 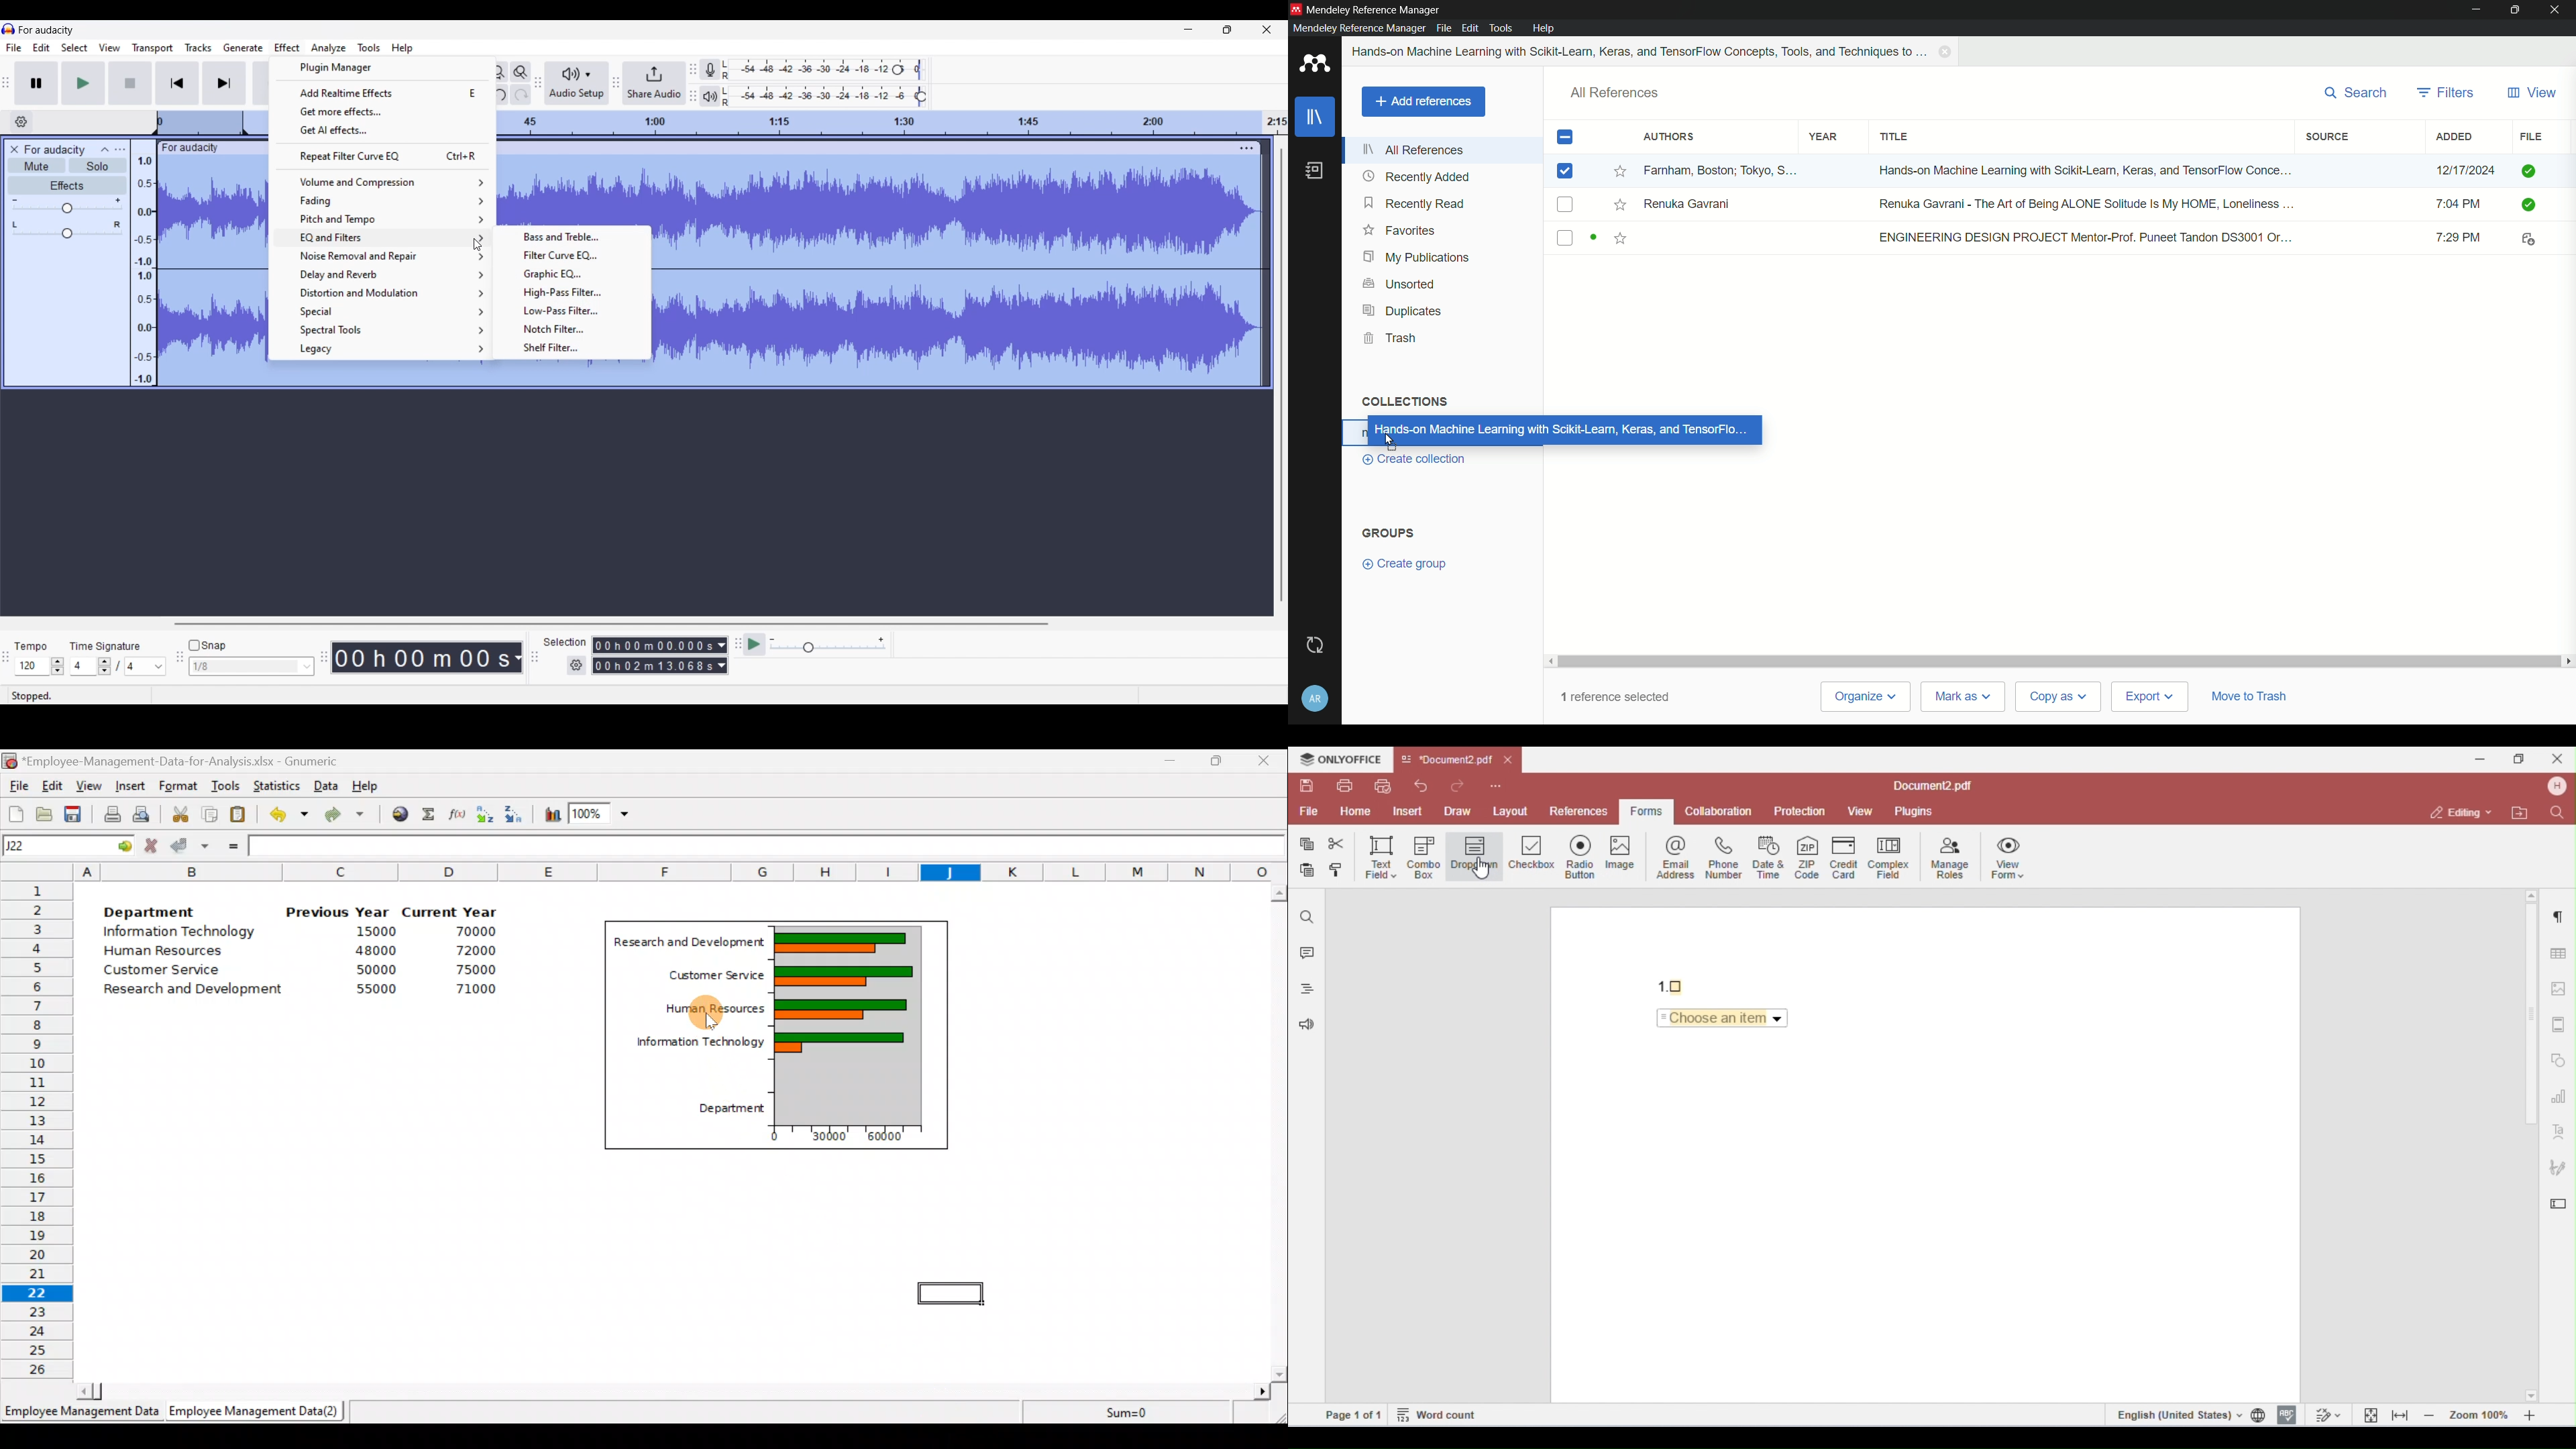 I want to click on Timeline options, so click(x=22, y=121).